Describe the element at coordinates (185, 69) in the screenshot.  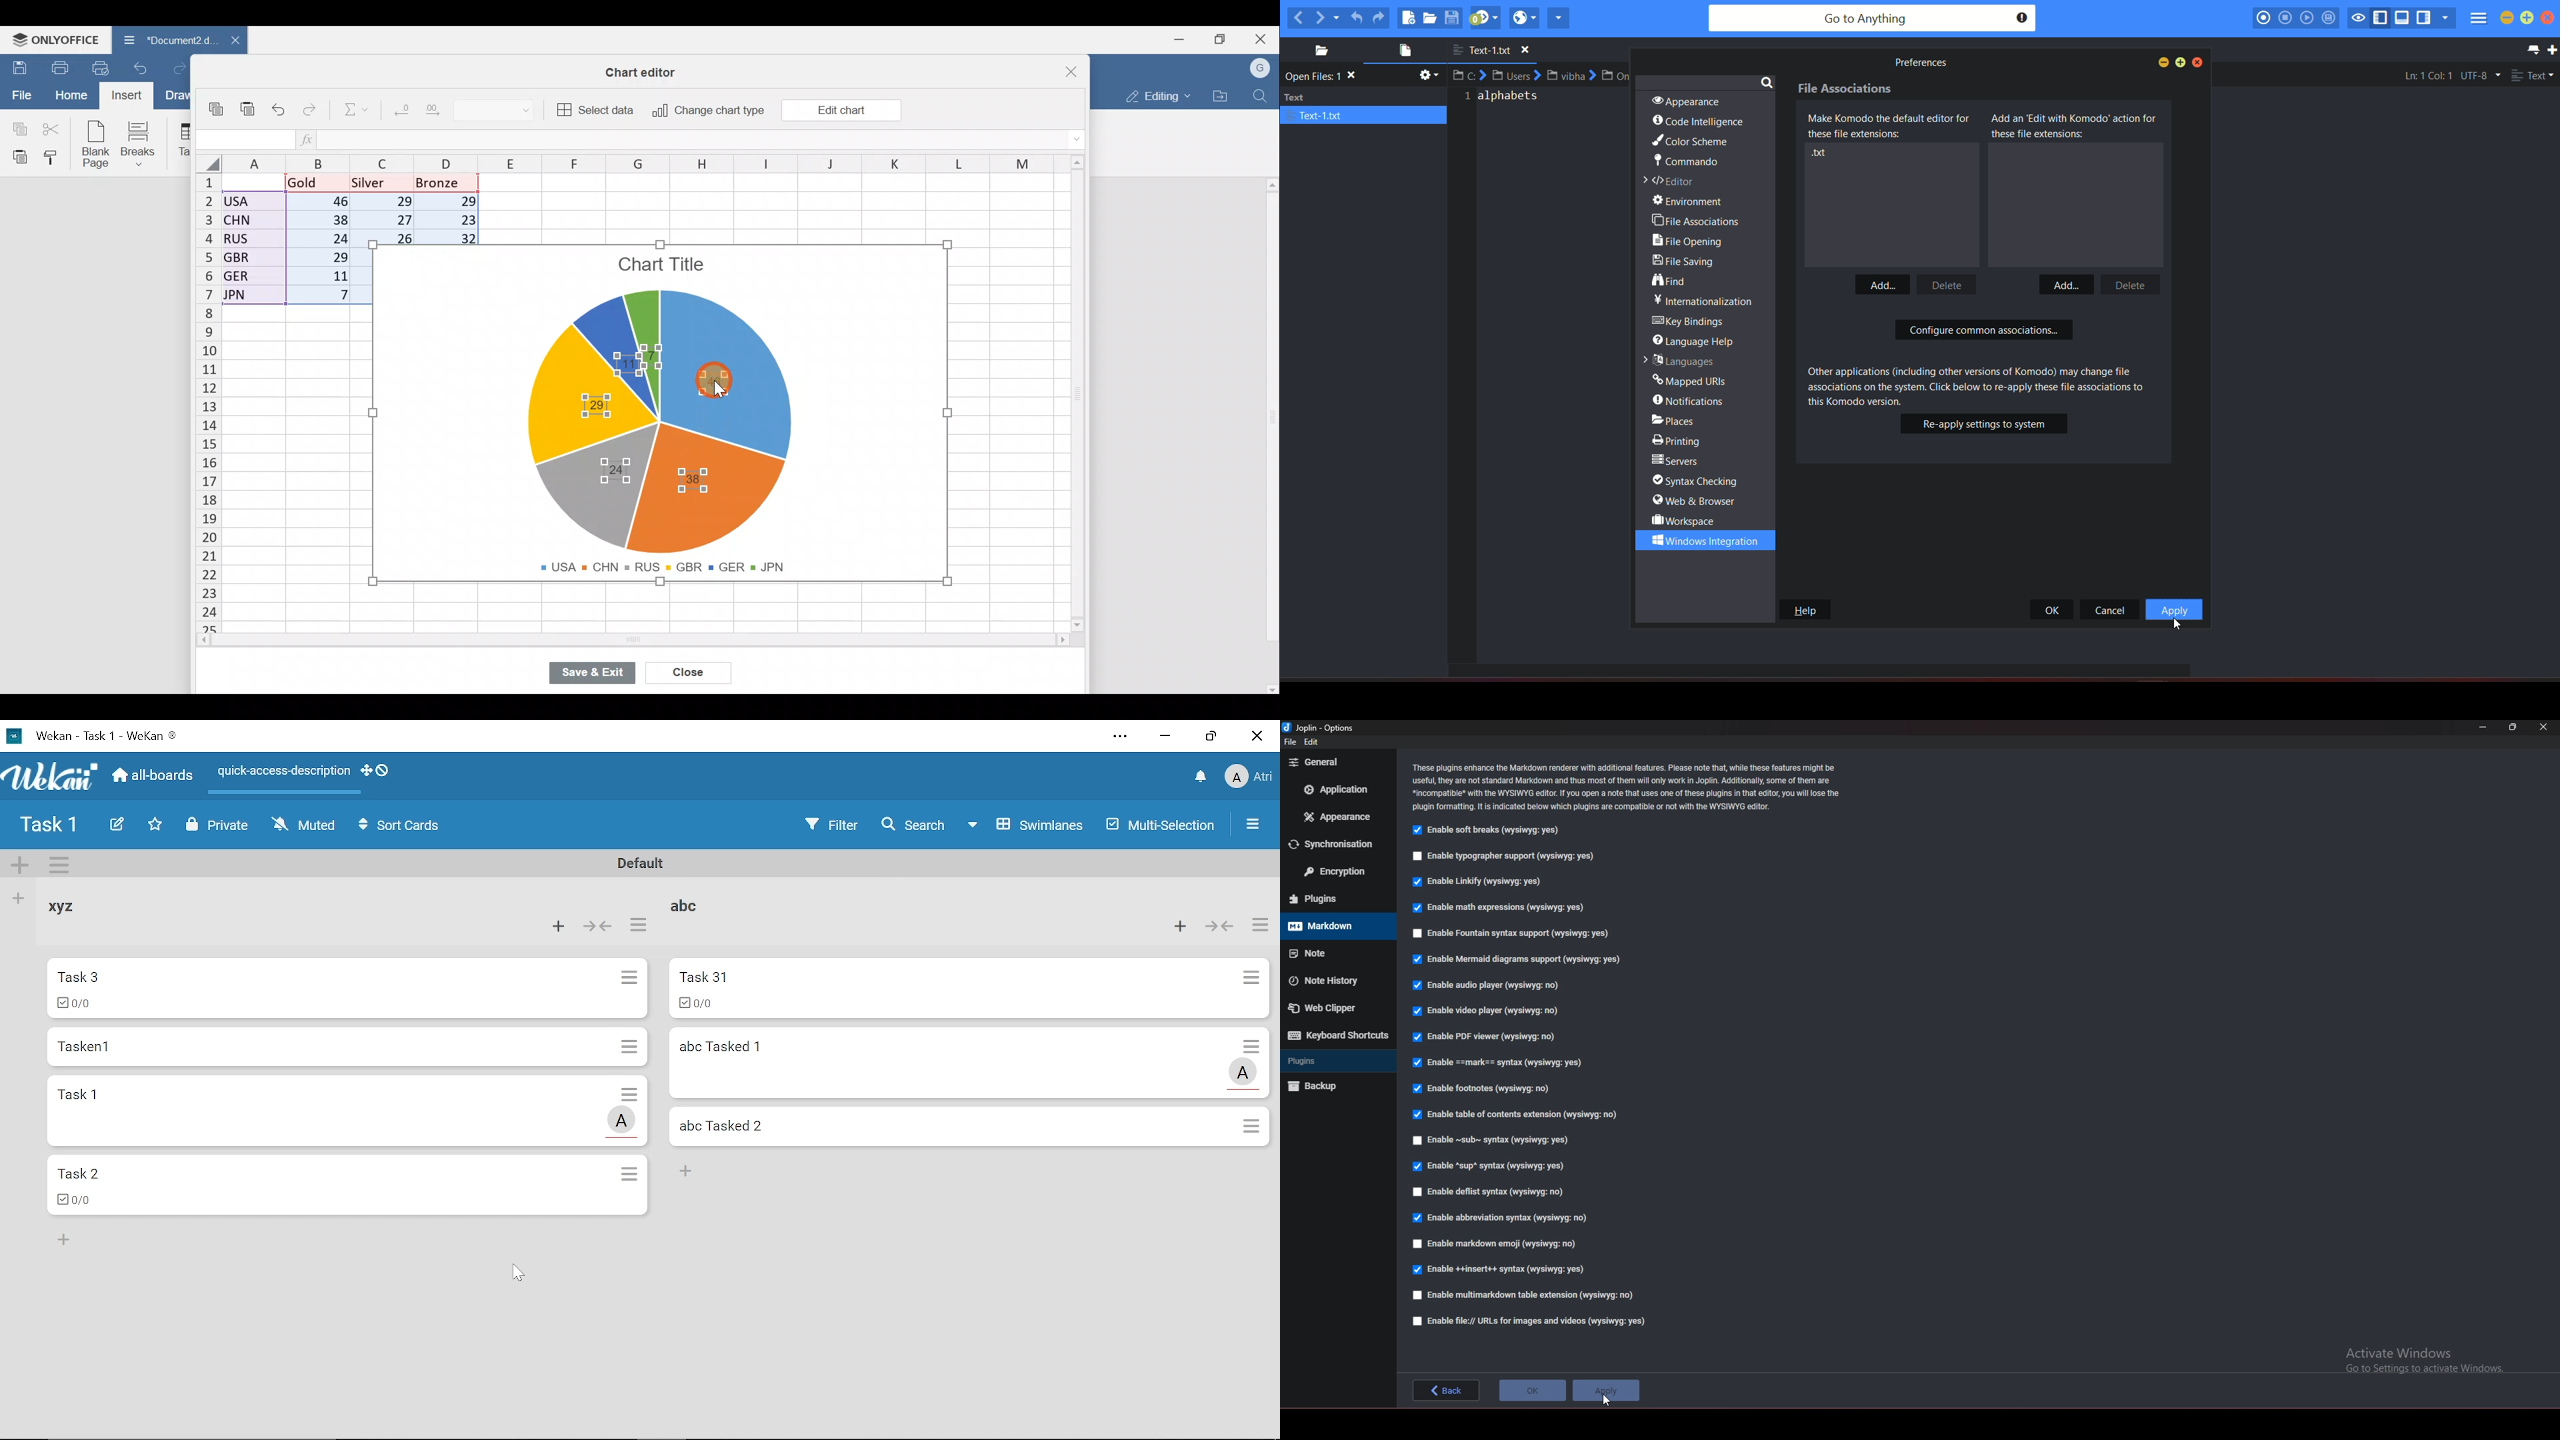
I see `Redo` at that location.